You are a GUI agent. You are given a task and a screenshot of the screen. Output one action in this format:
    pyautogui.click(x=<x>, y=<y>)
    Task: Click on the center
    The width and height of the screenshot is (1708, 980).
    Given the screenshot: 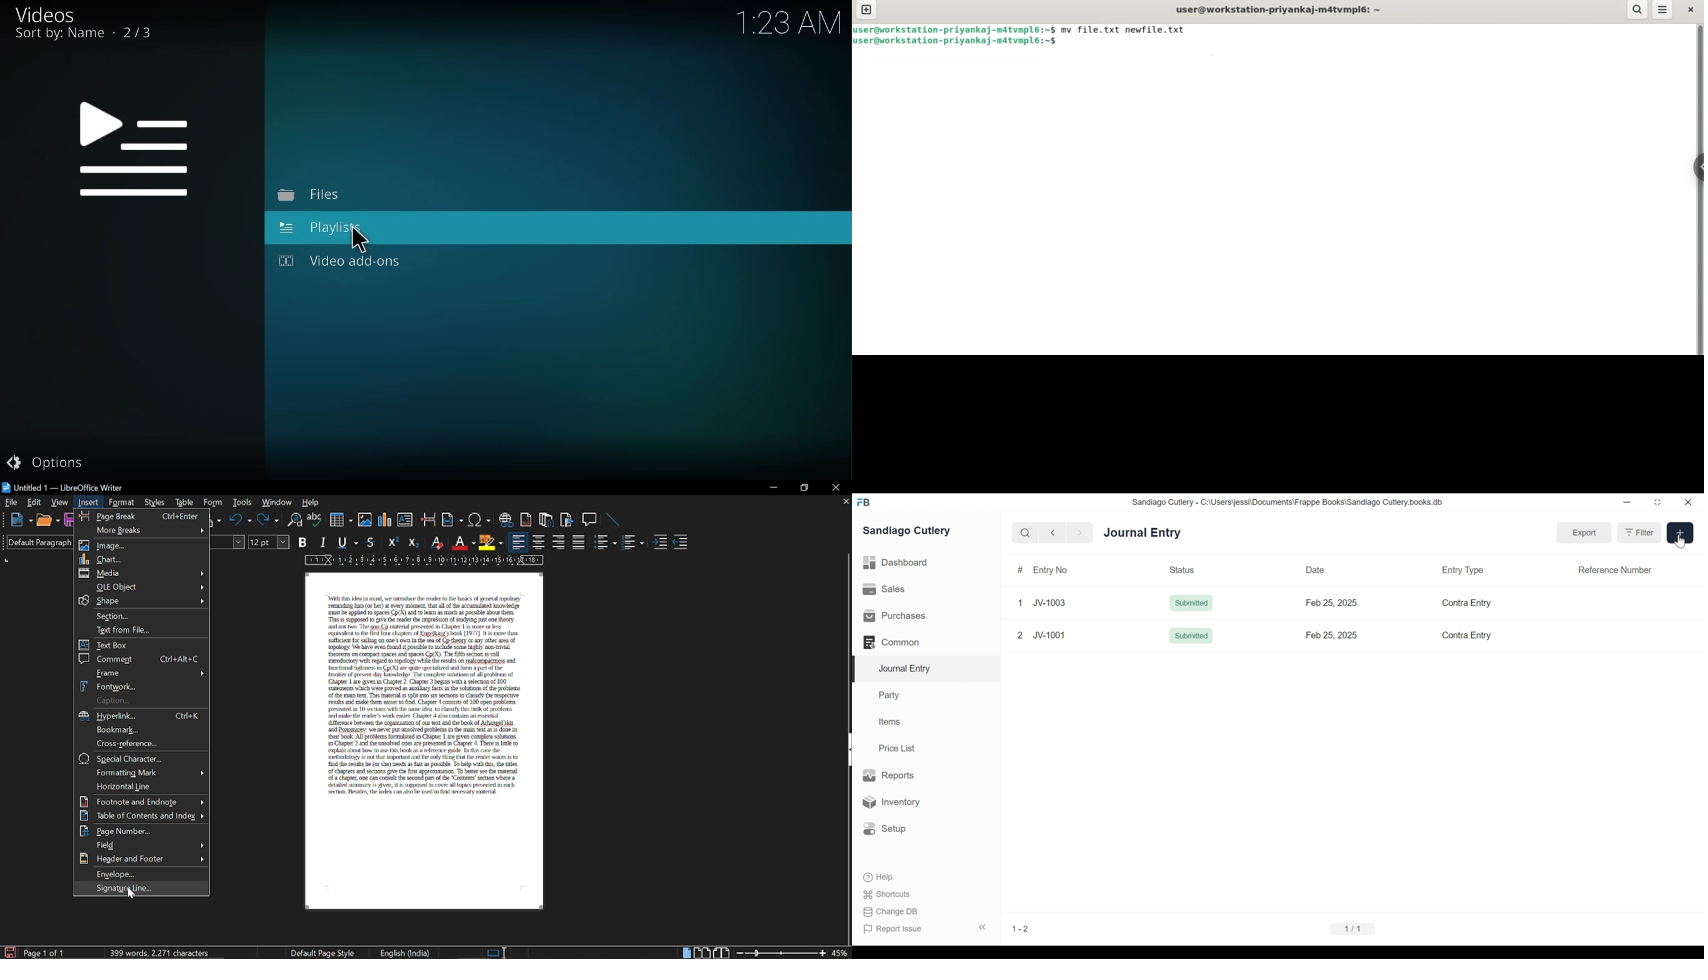 What is the action you would take?
    pyautogui.click(x=538, y=543)
    